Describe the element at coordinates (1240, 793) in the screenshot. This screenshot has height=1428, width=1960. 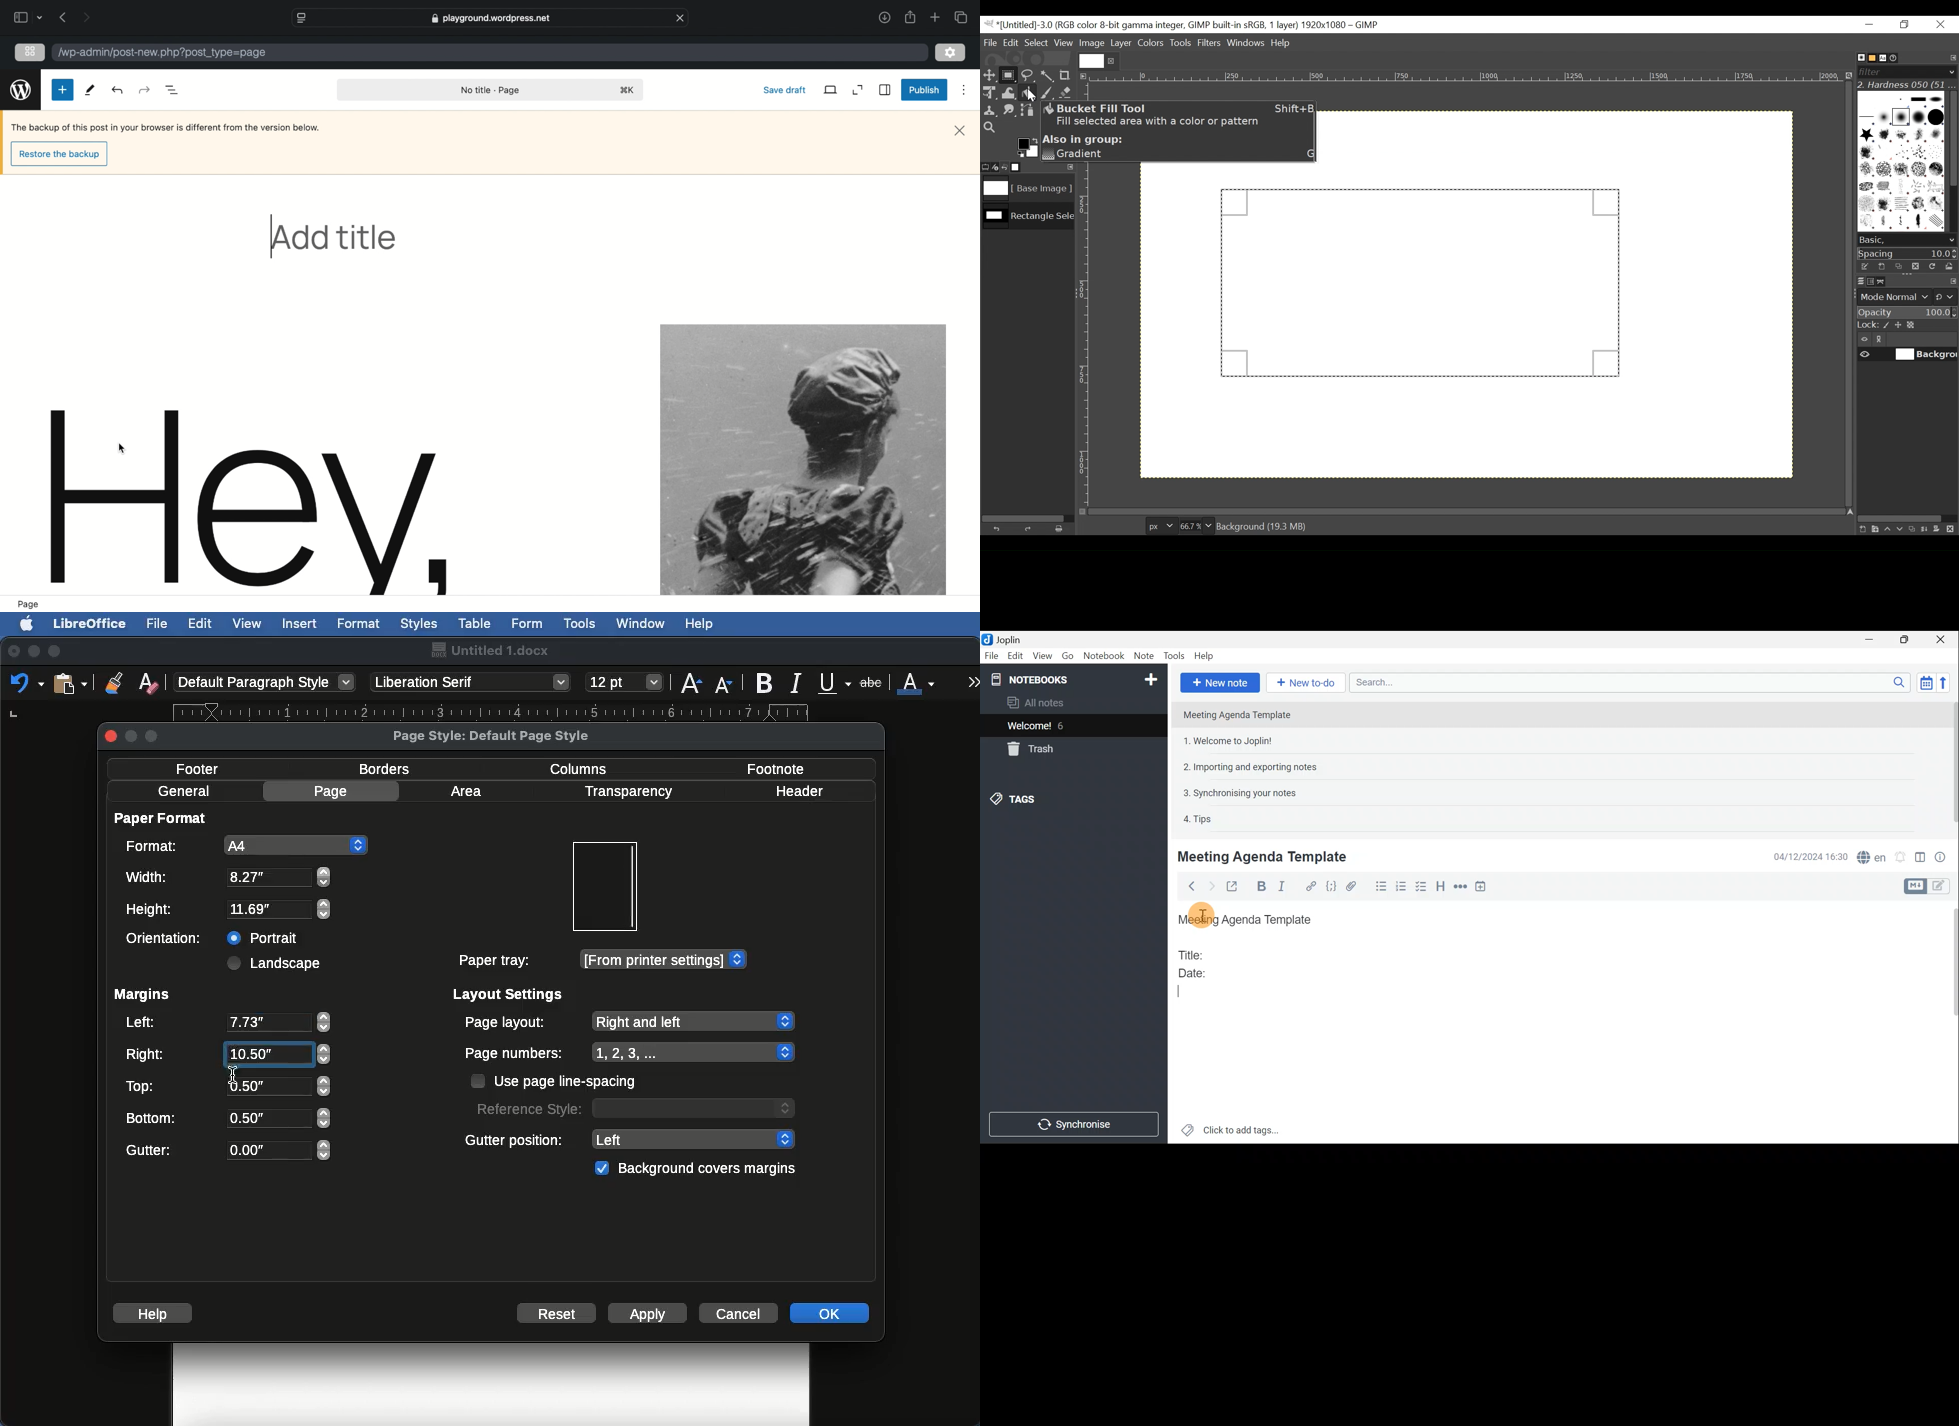
I see `3. Synchronising your notes` at that location.